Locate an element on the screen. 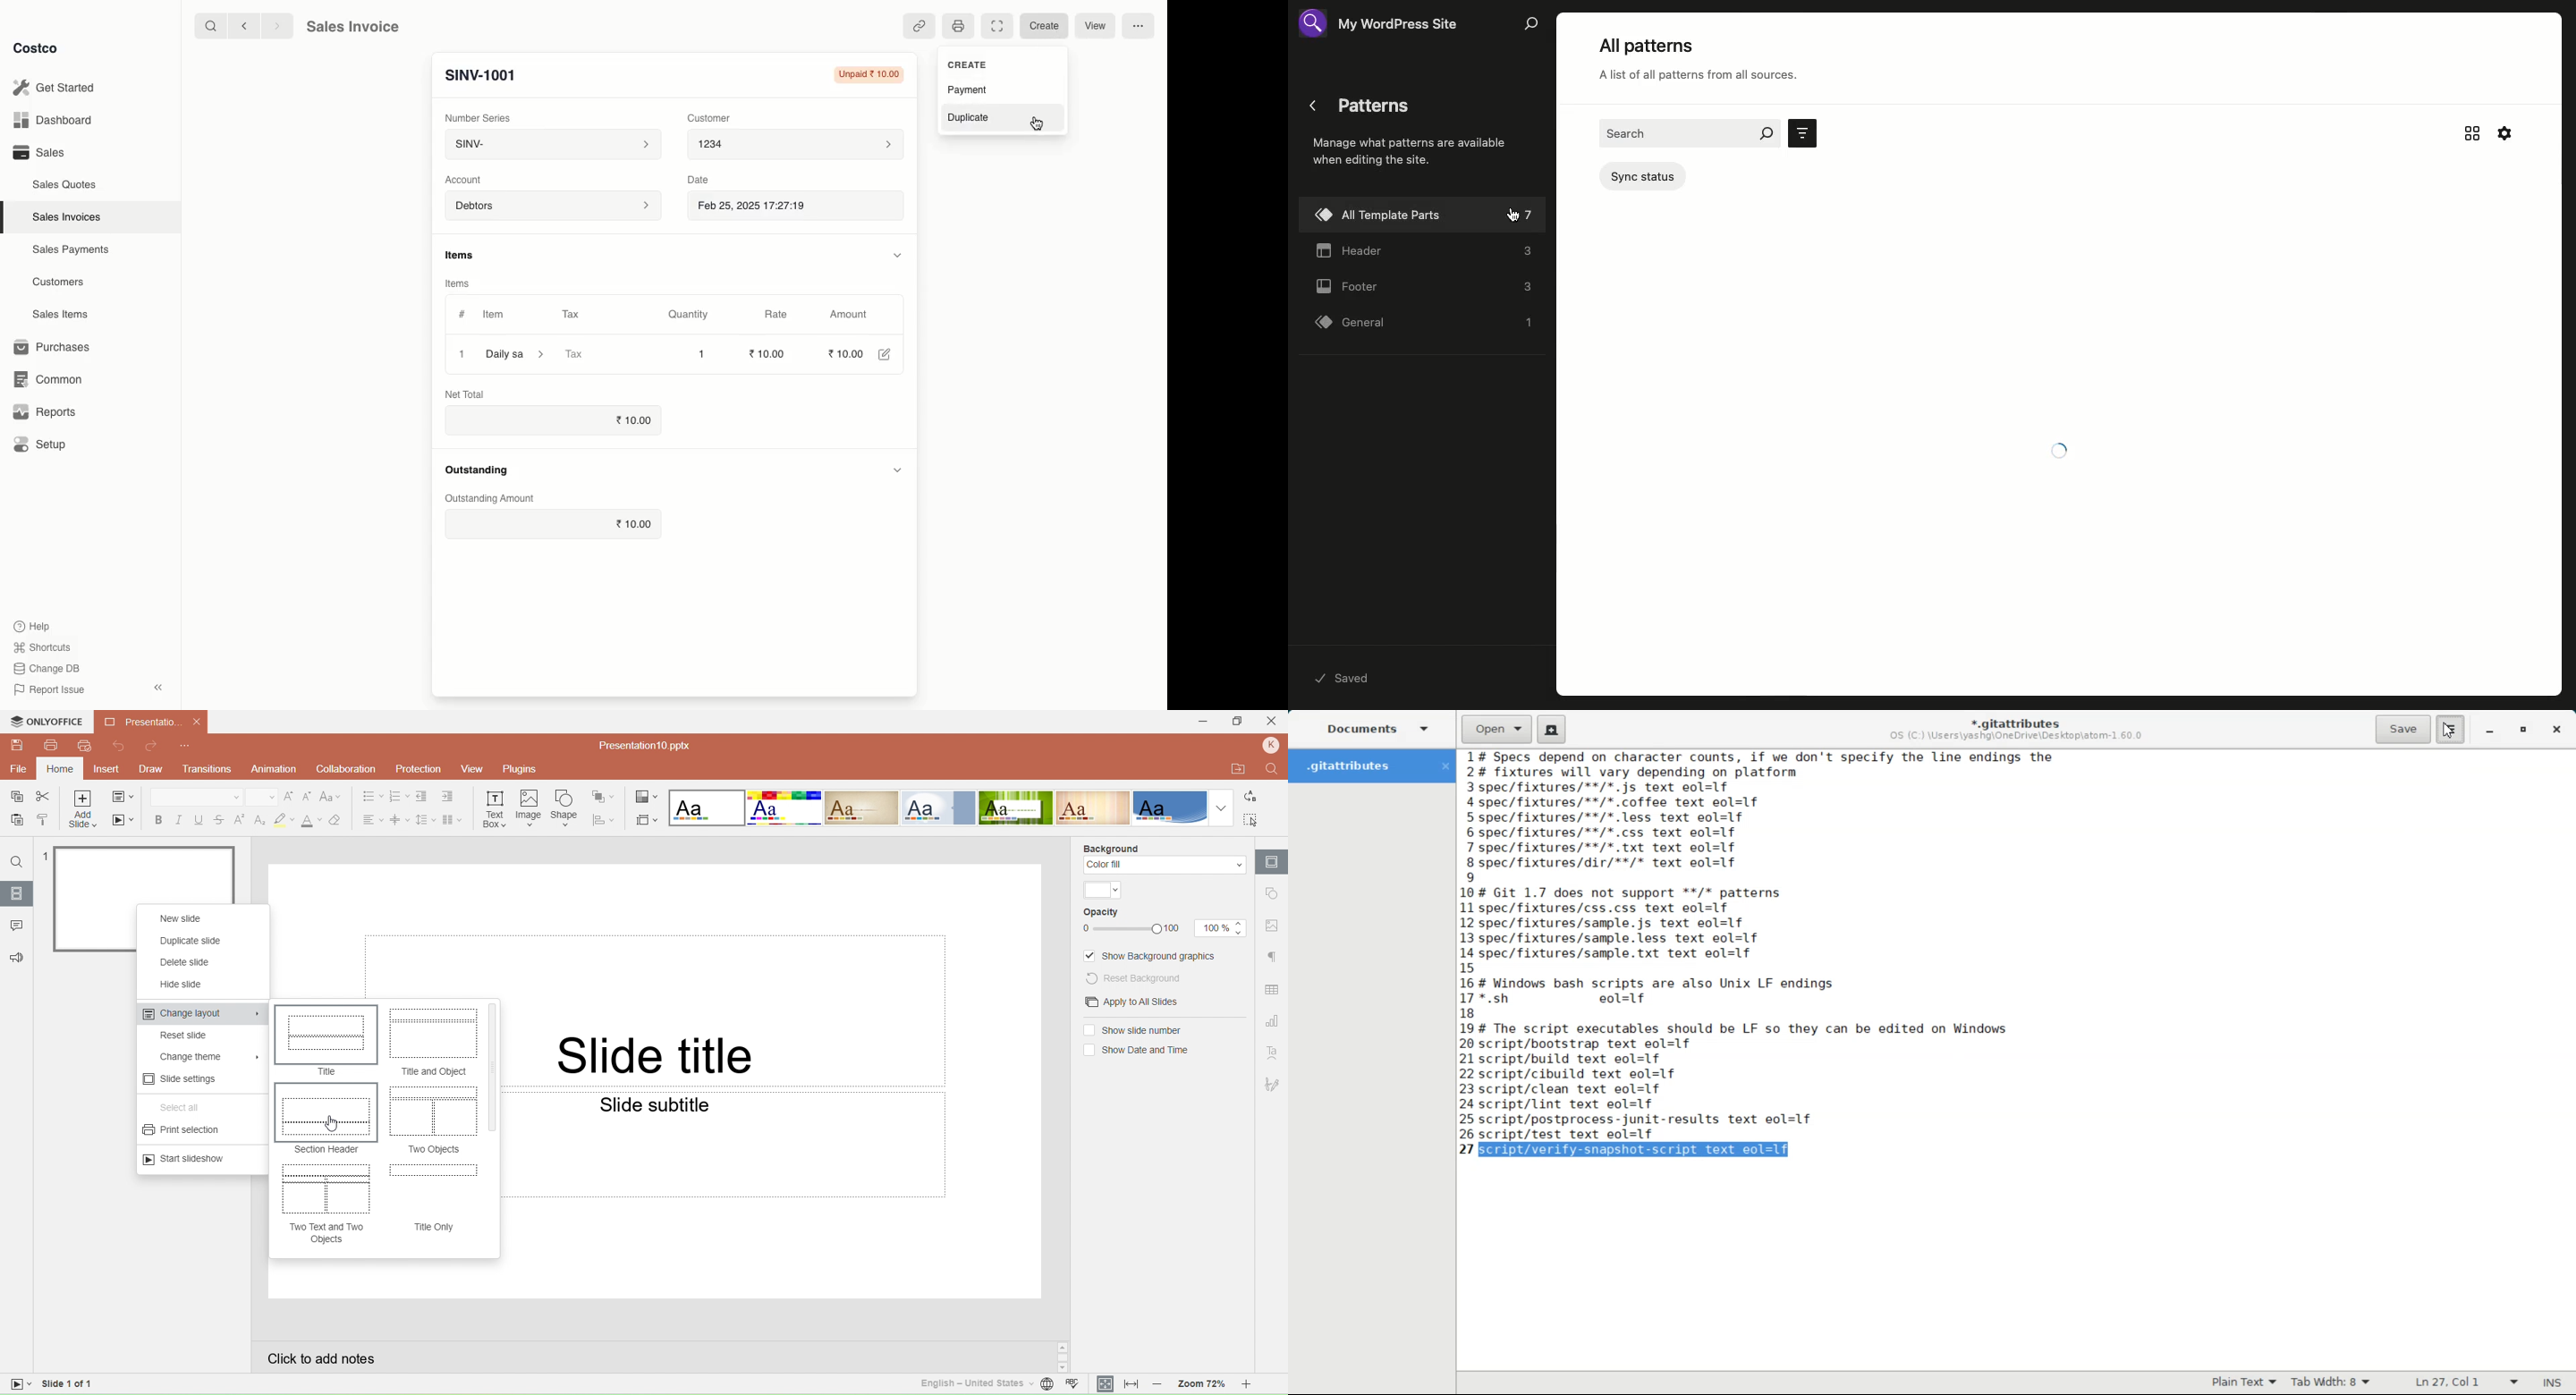  Office is located at coordinates (1170, 807).